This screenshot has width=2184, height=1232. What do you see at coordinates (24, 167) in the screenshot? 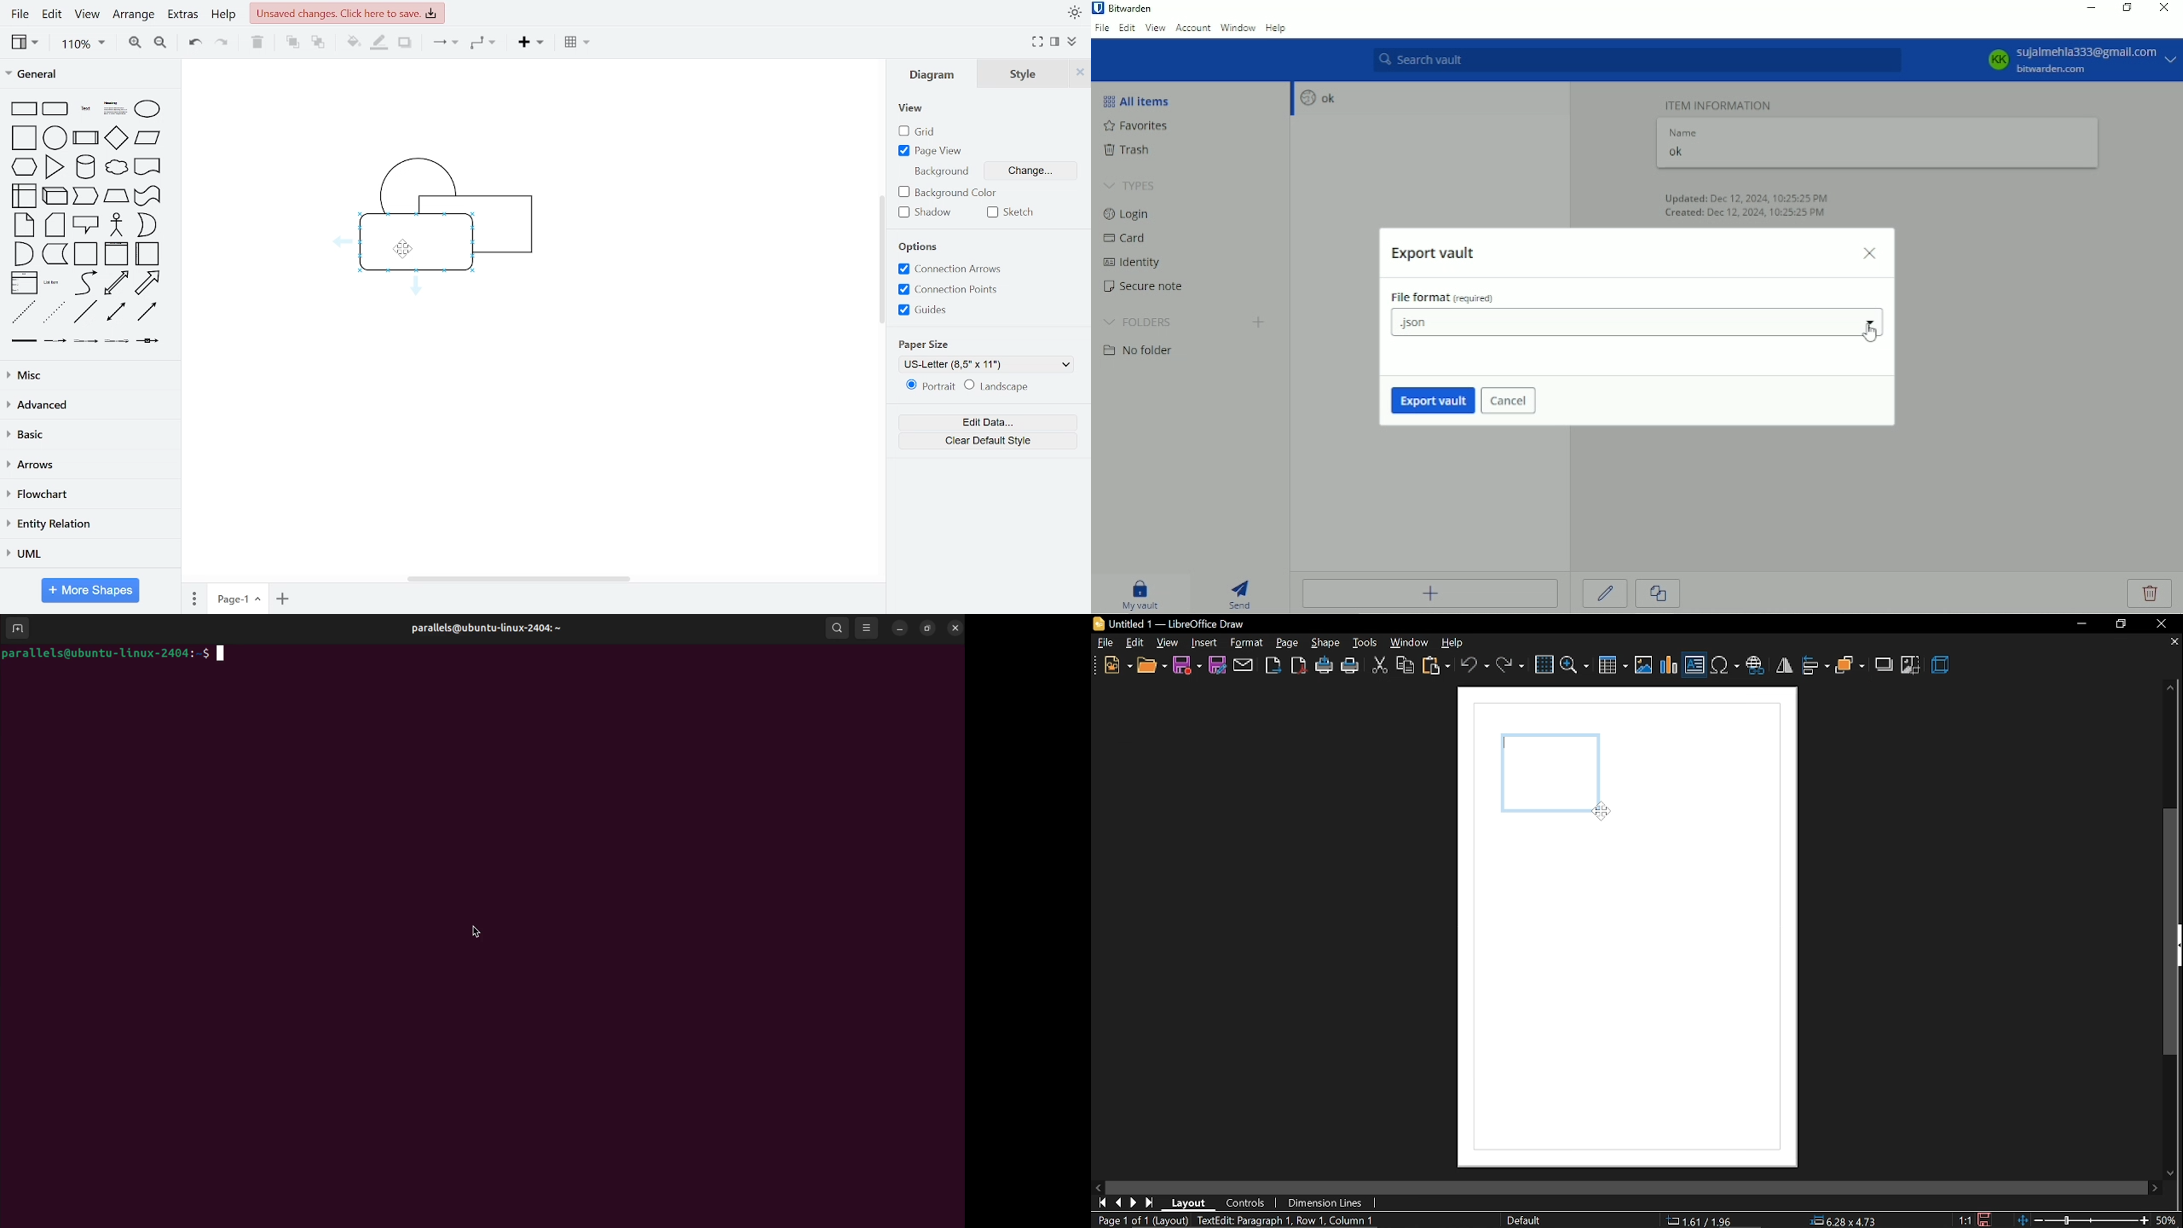
I see `hexagon` at bounding box center [24, 167].